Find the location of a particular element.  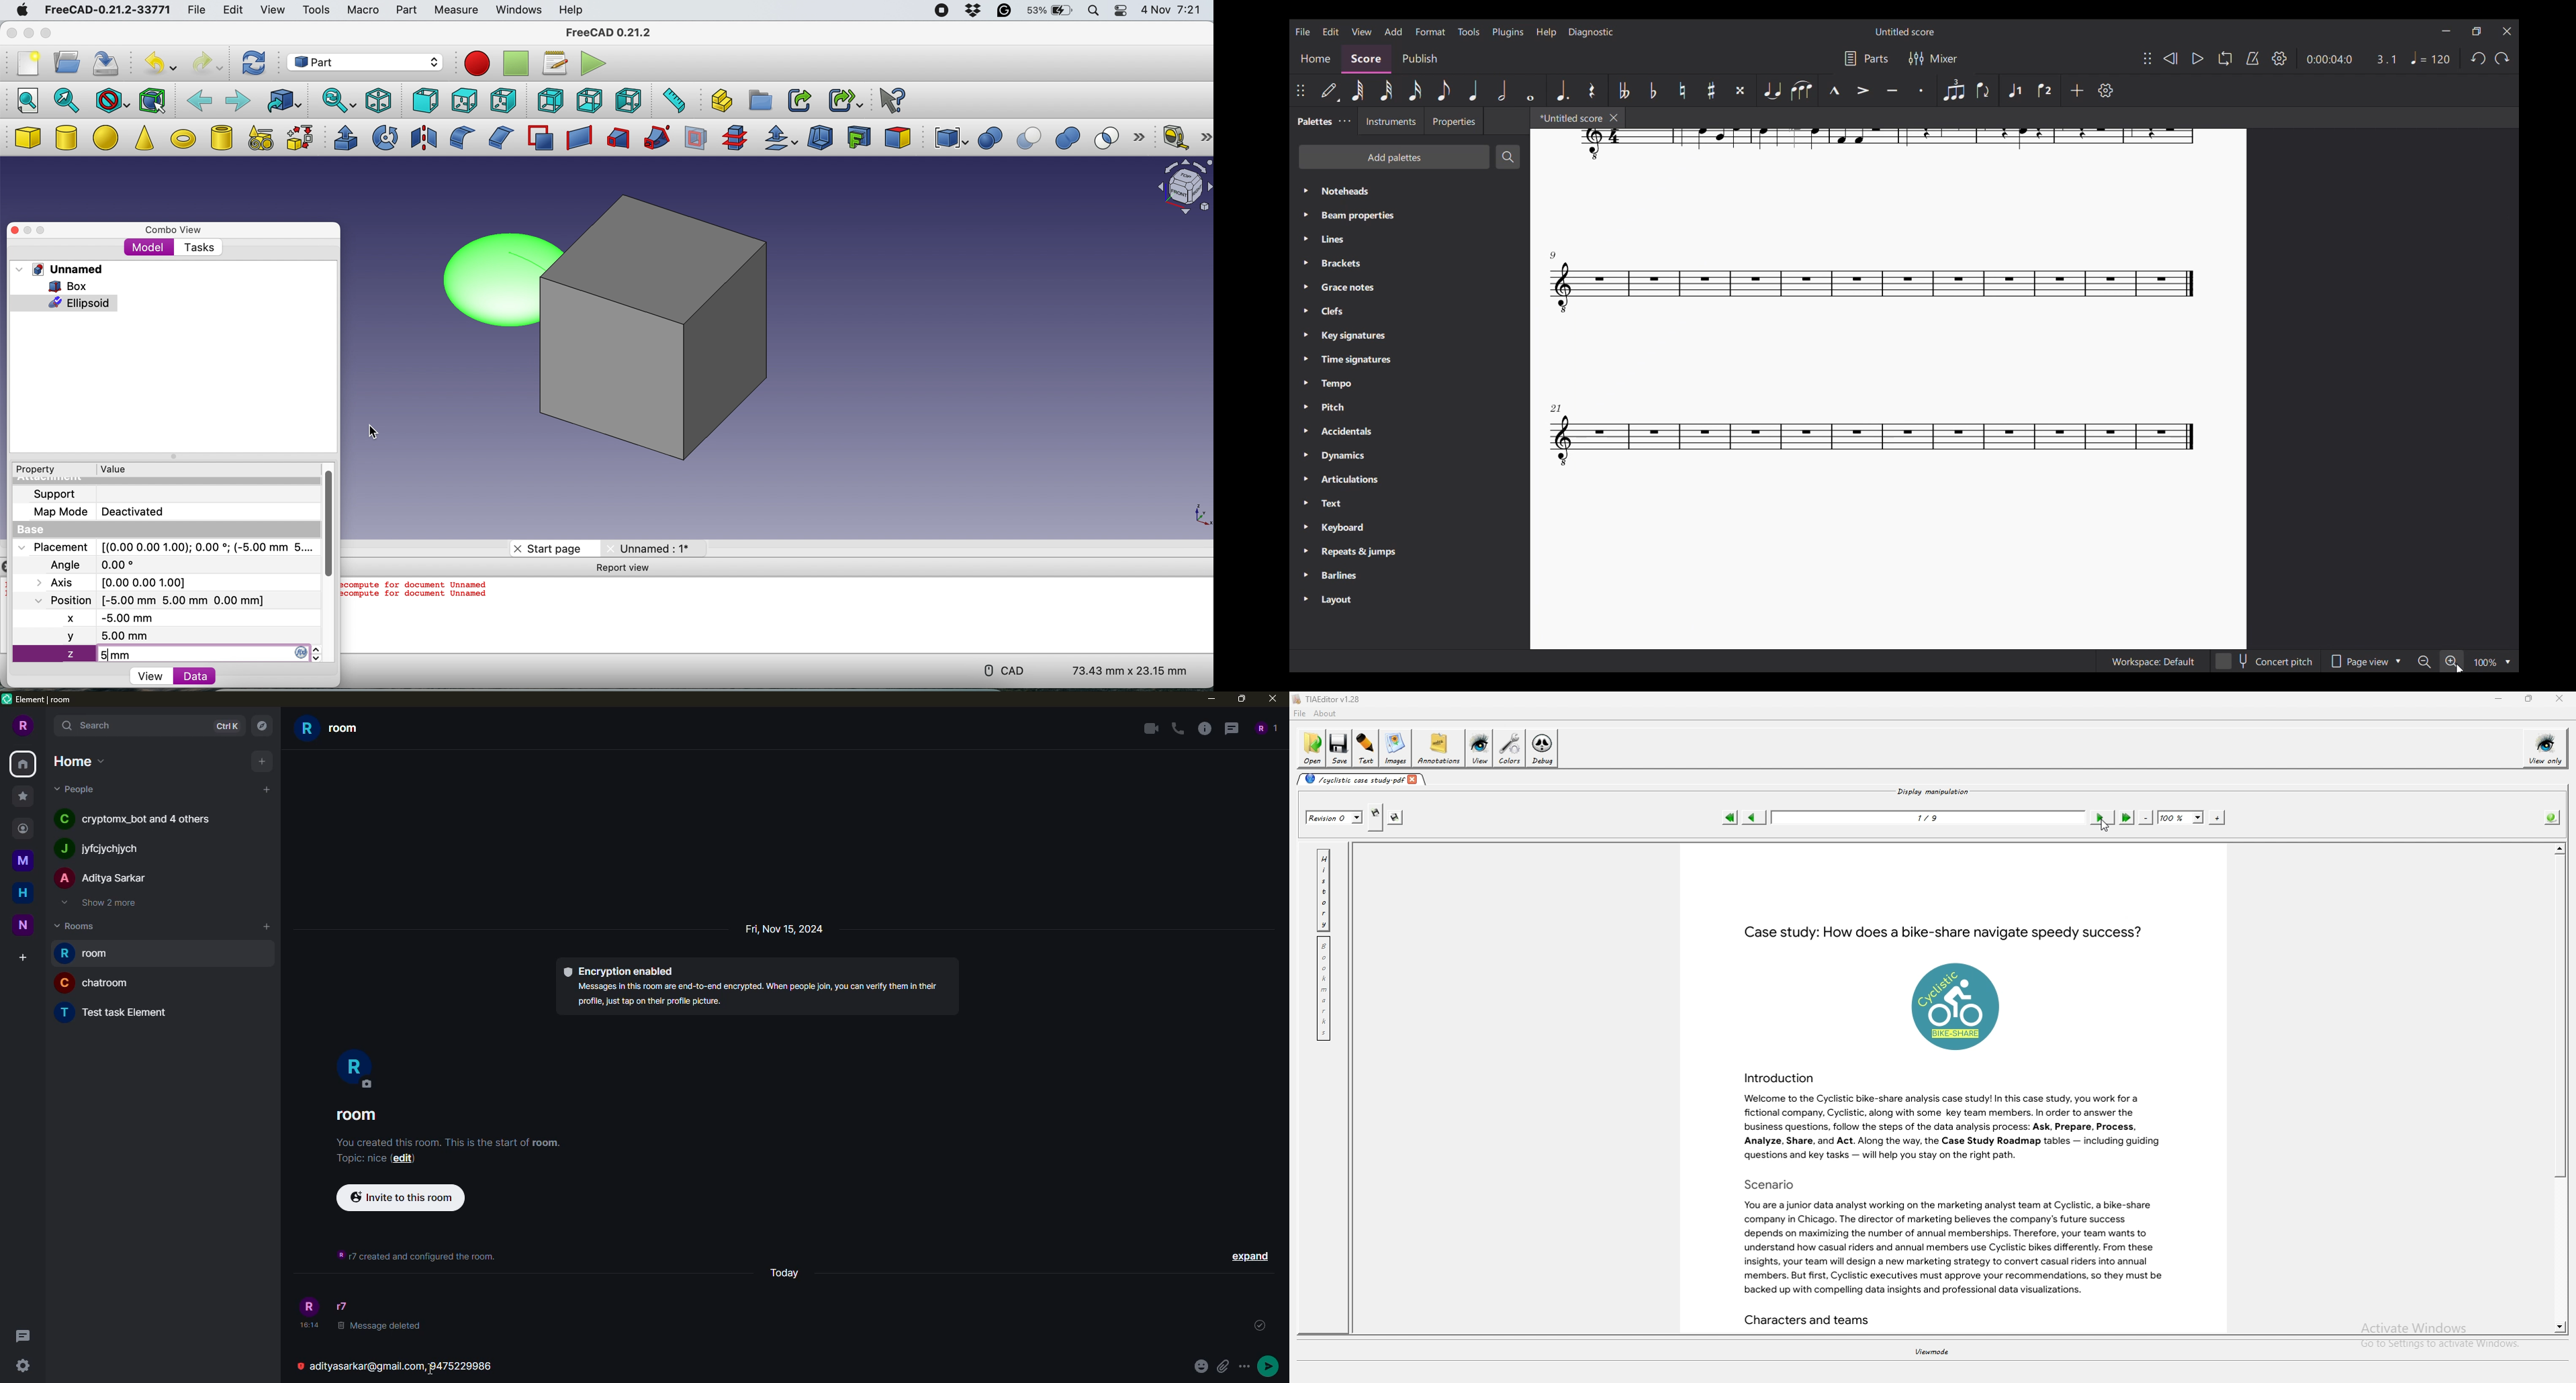

cursor is located at coordinates (372, 432).